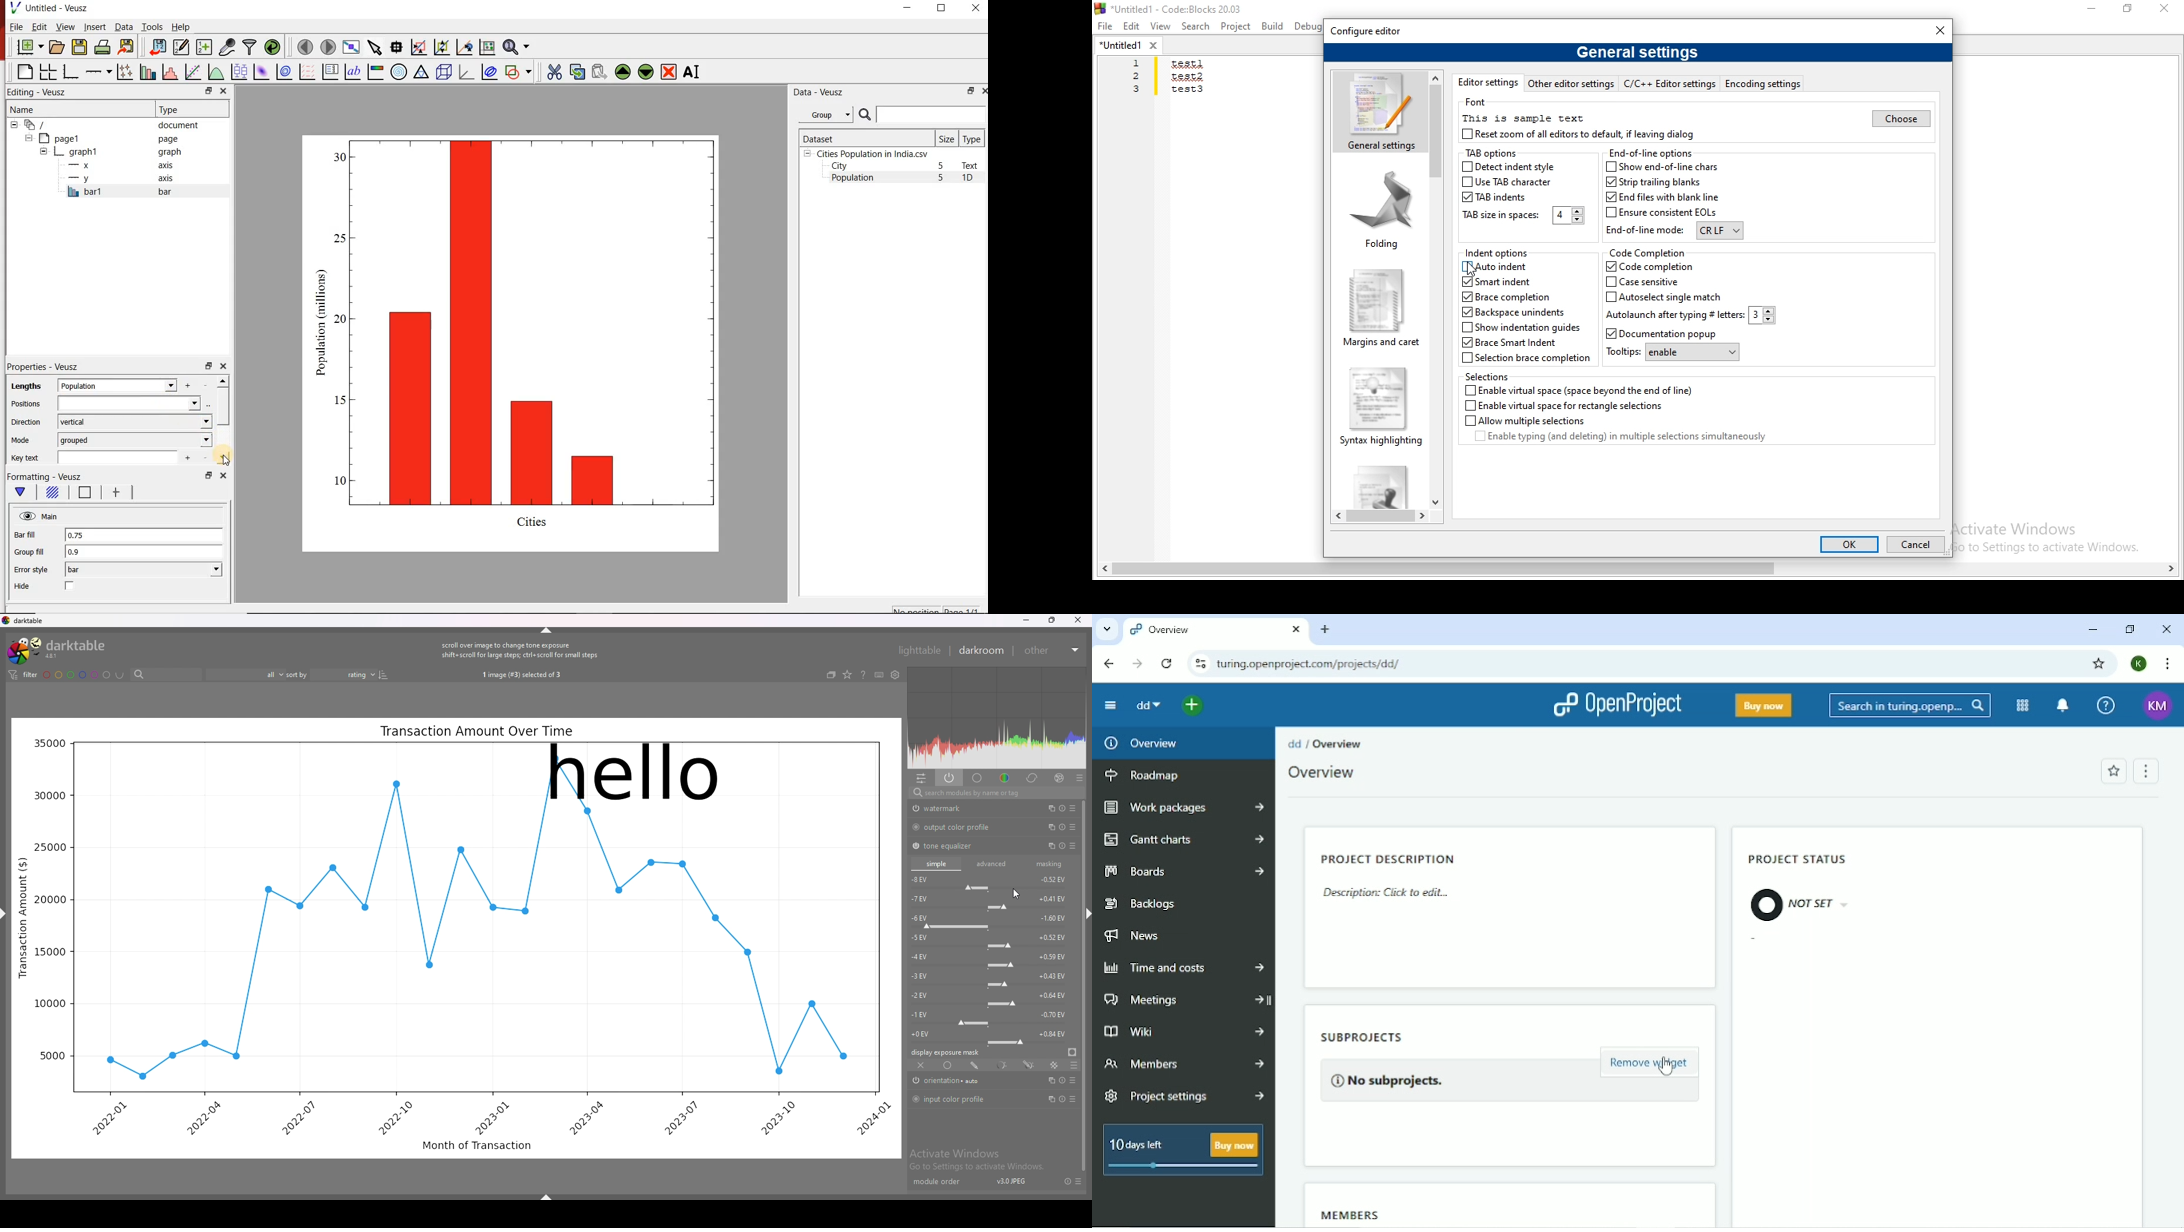 The image size is (2184, 1232). Describe the element at coordinates (1061, 808) in the screenshot. I see `multiple instance actions, reset and presets` at that location.